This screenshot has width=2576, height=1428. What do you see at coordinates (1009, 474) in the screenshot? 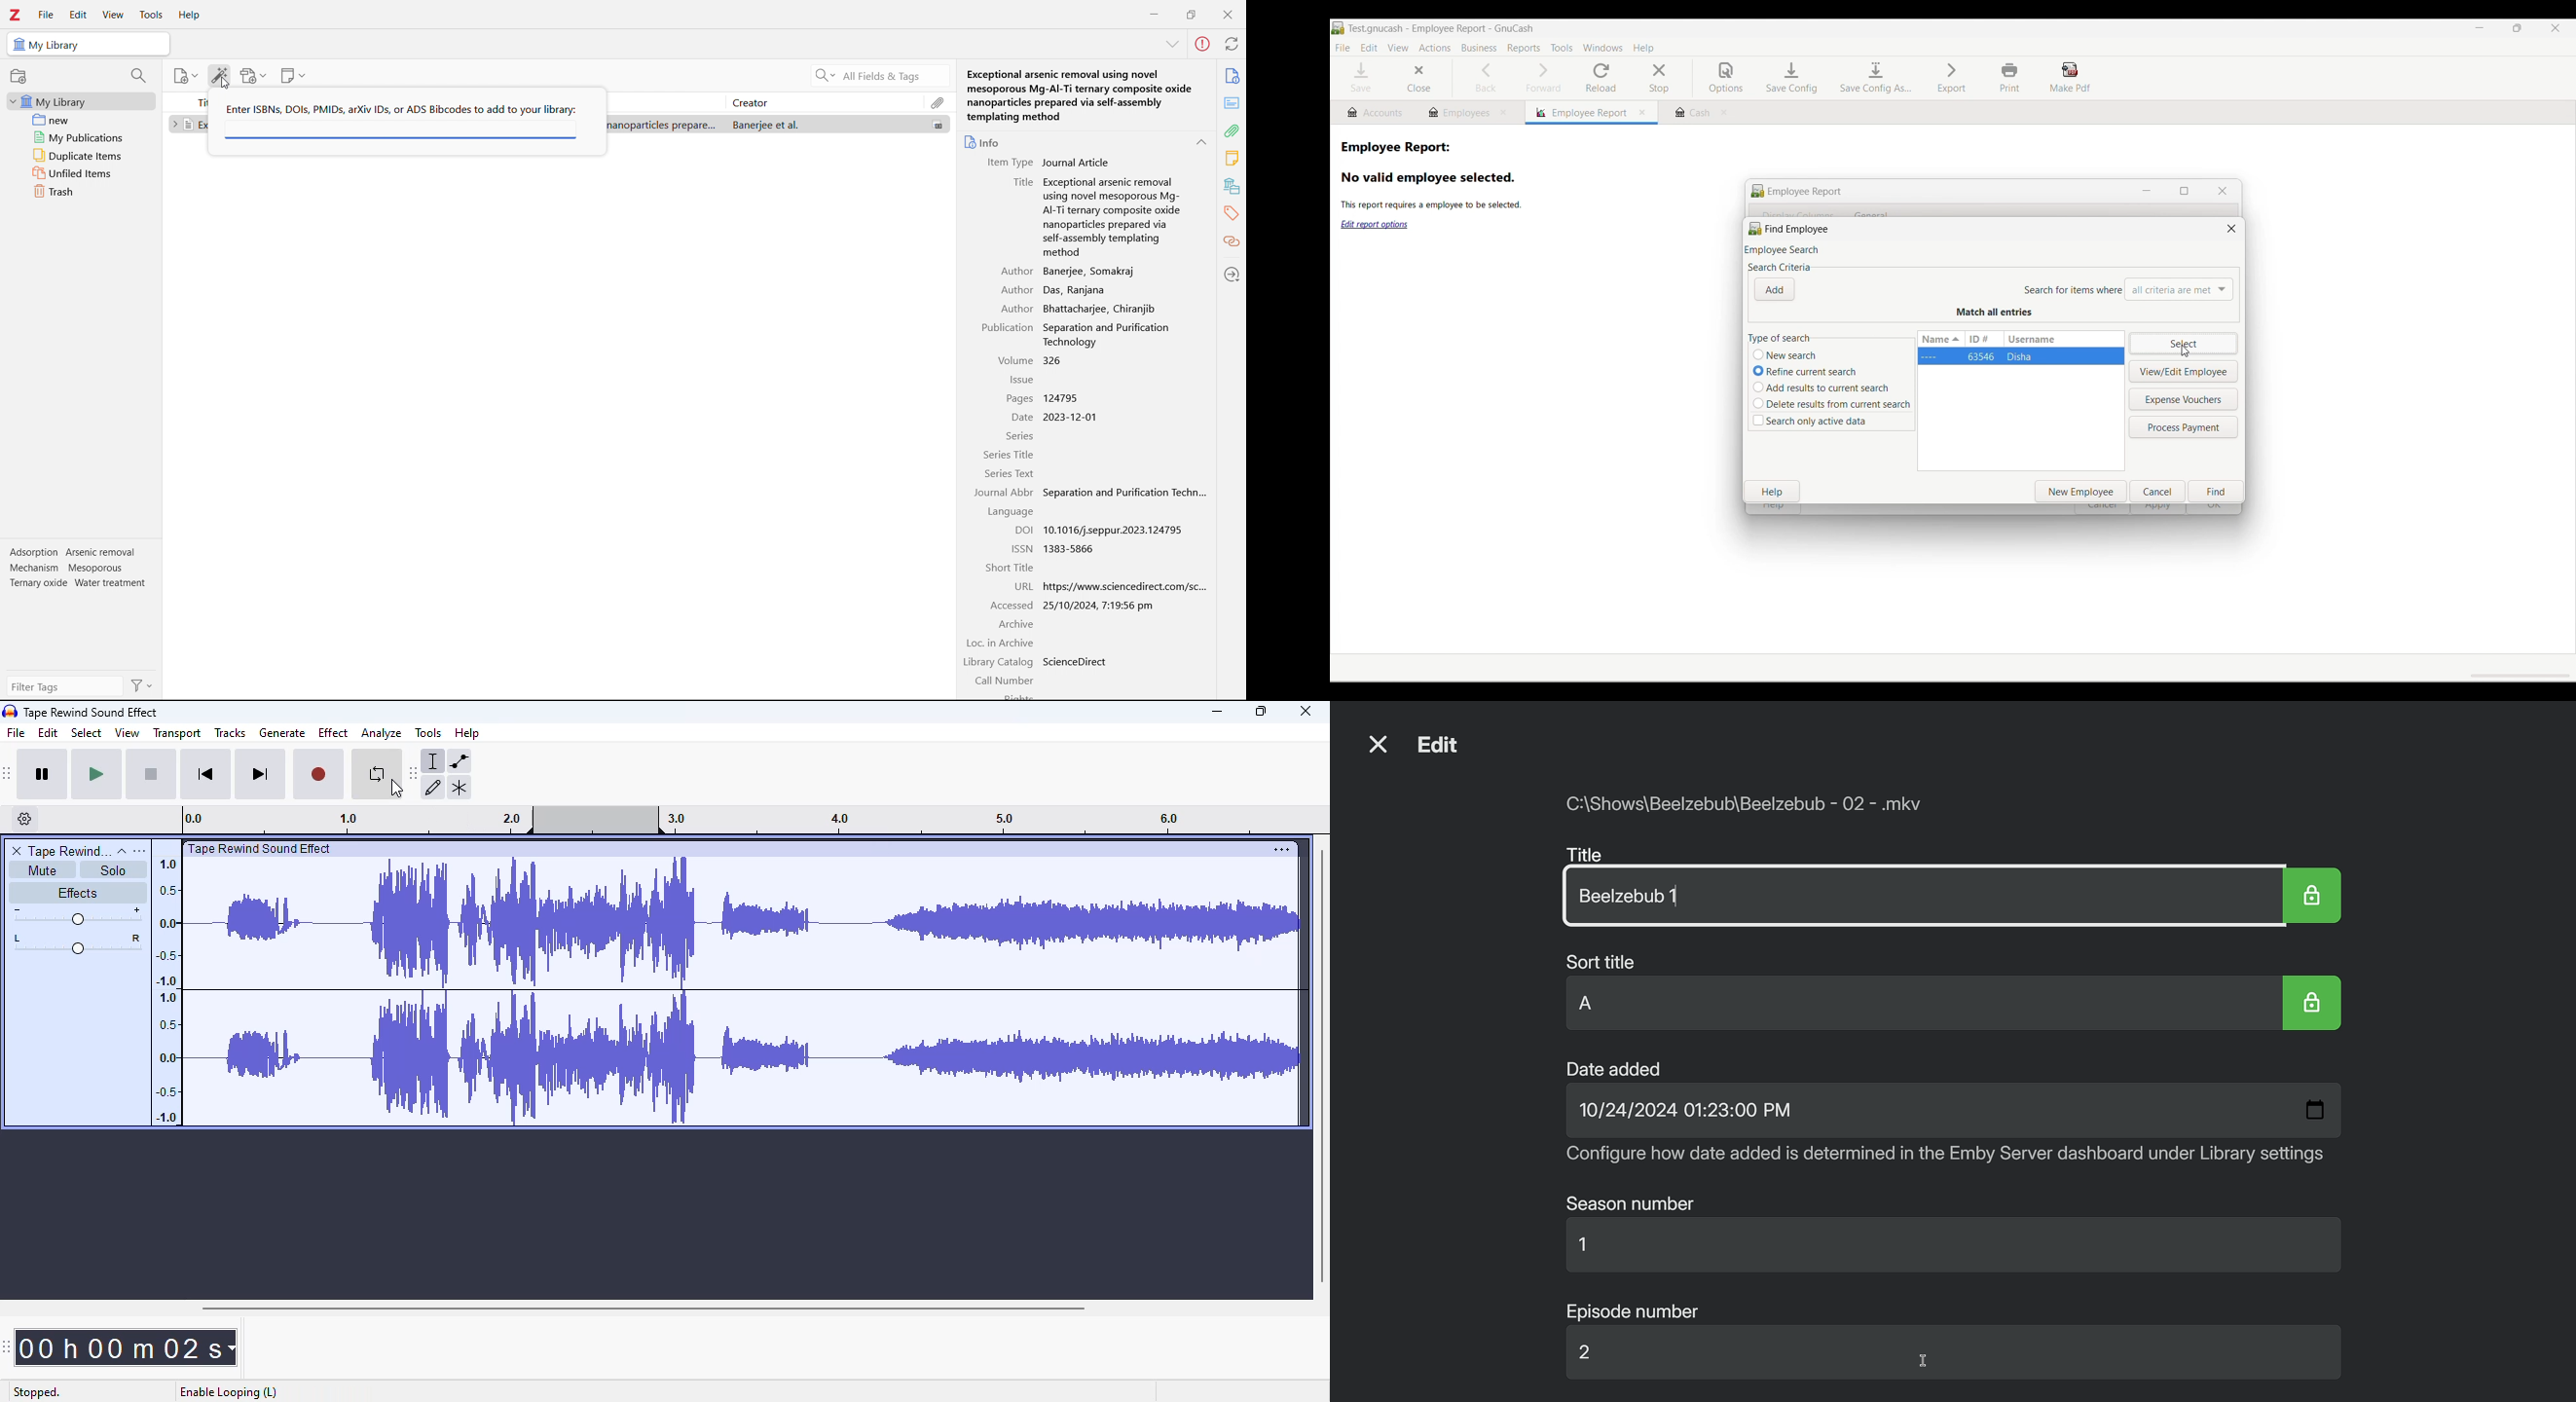
I see `Series text` at bounding box center [1009, 474].